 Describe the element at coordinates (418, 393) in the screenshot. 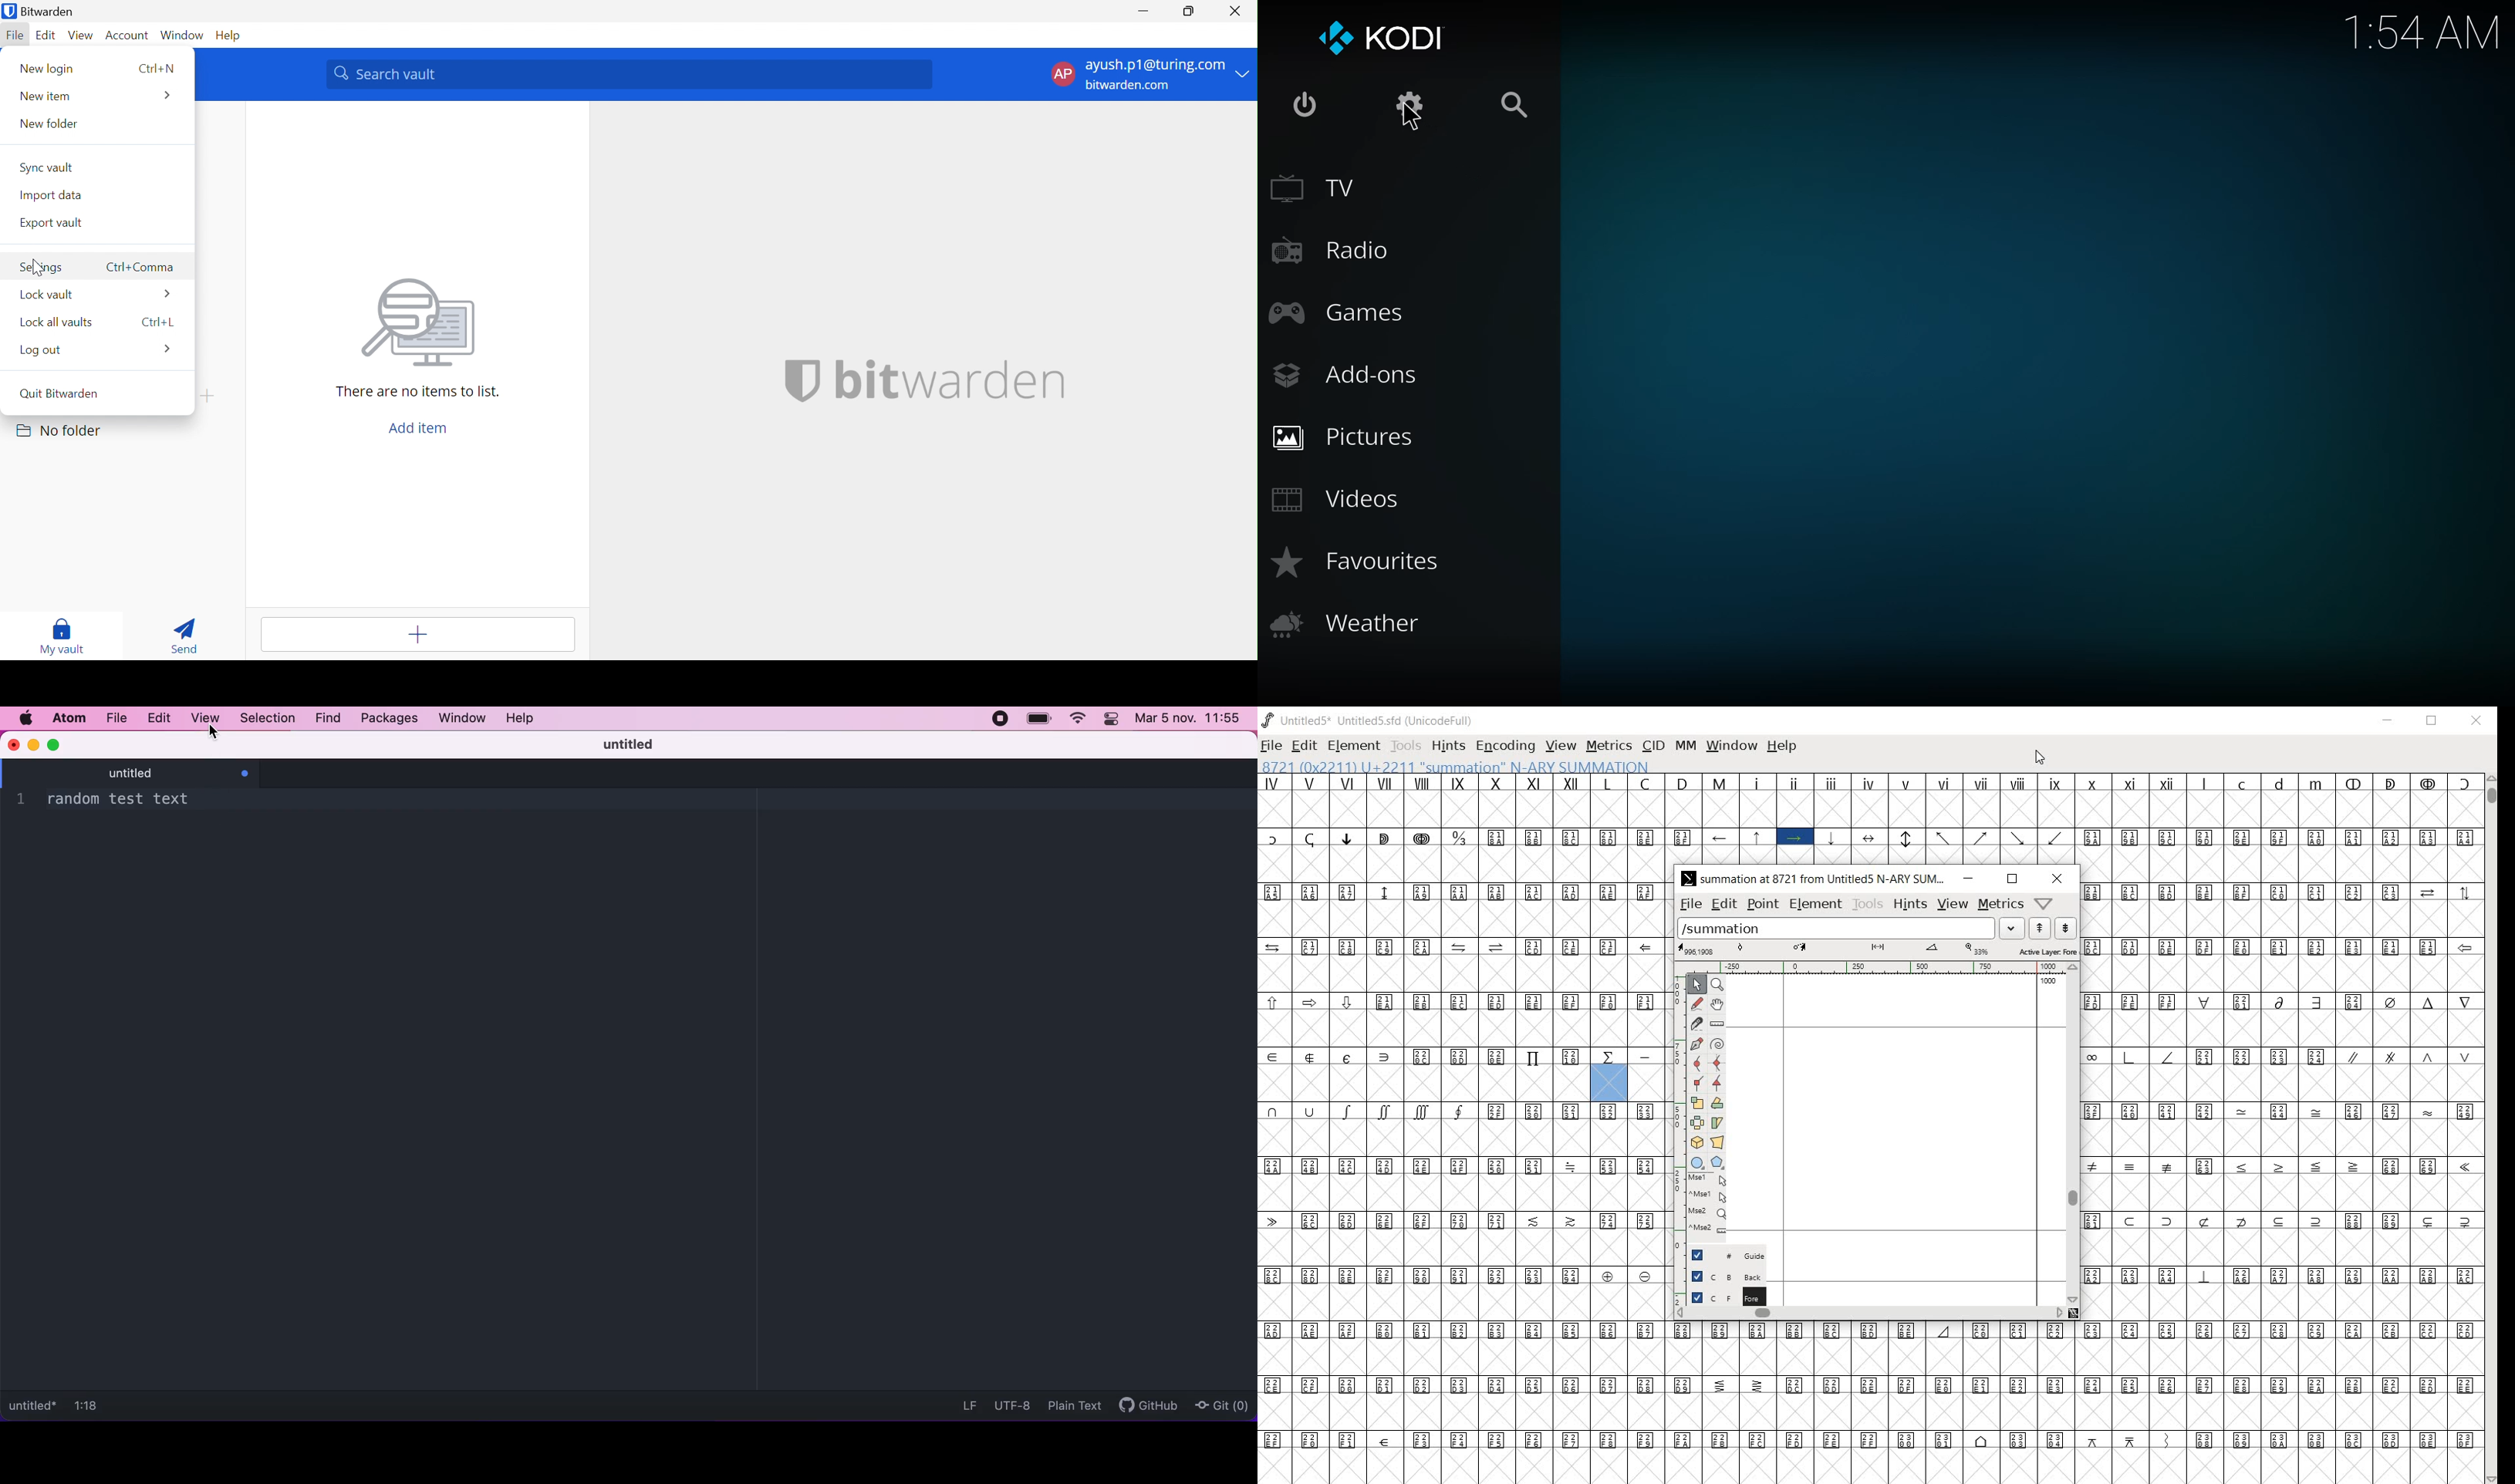

I see `There are no items to list.` at that location.